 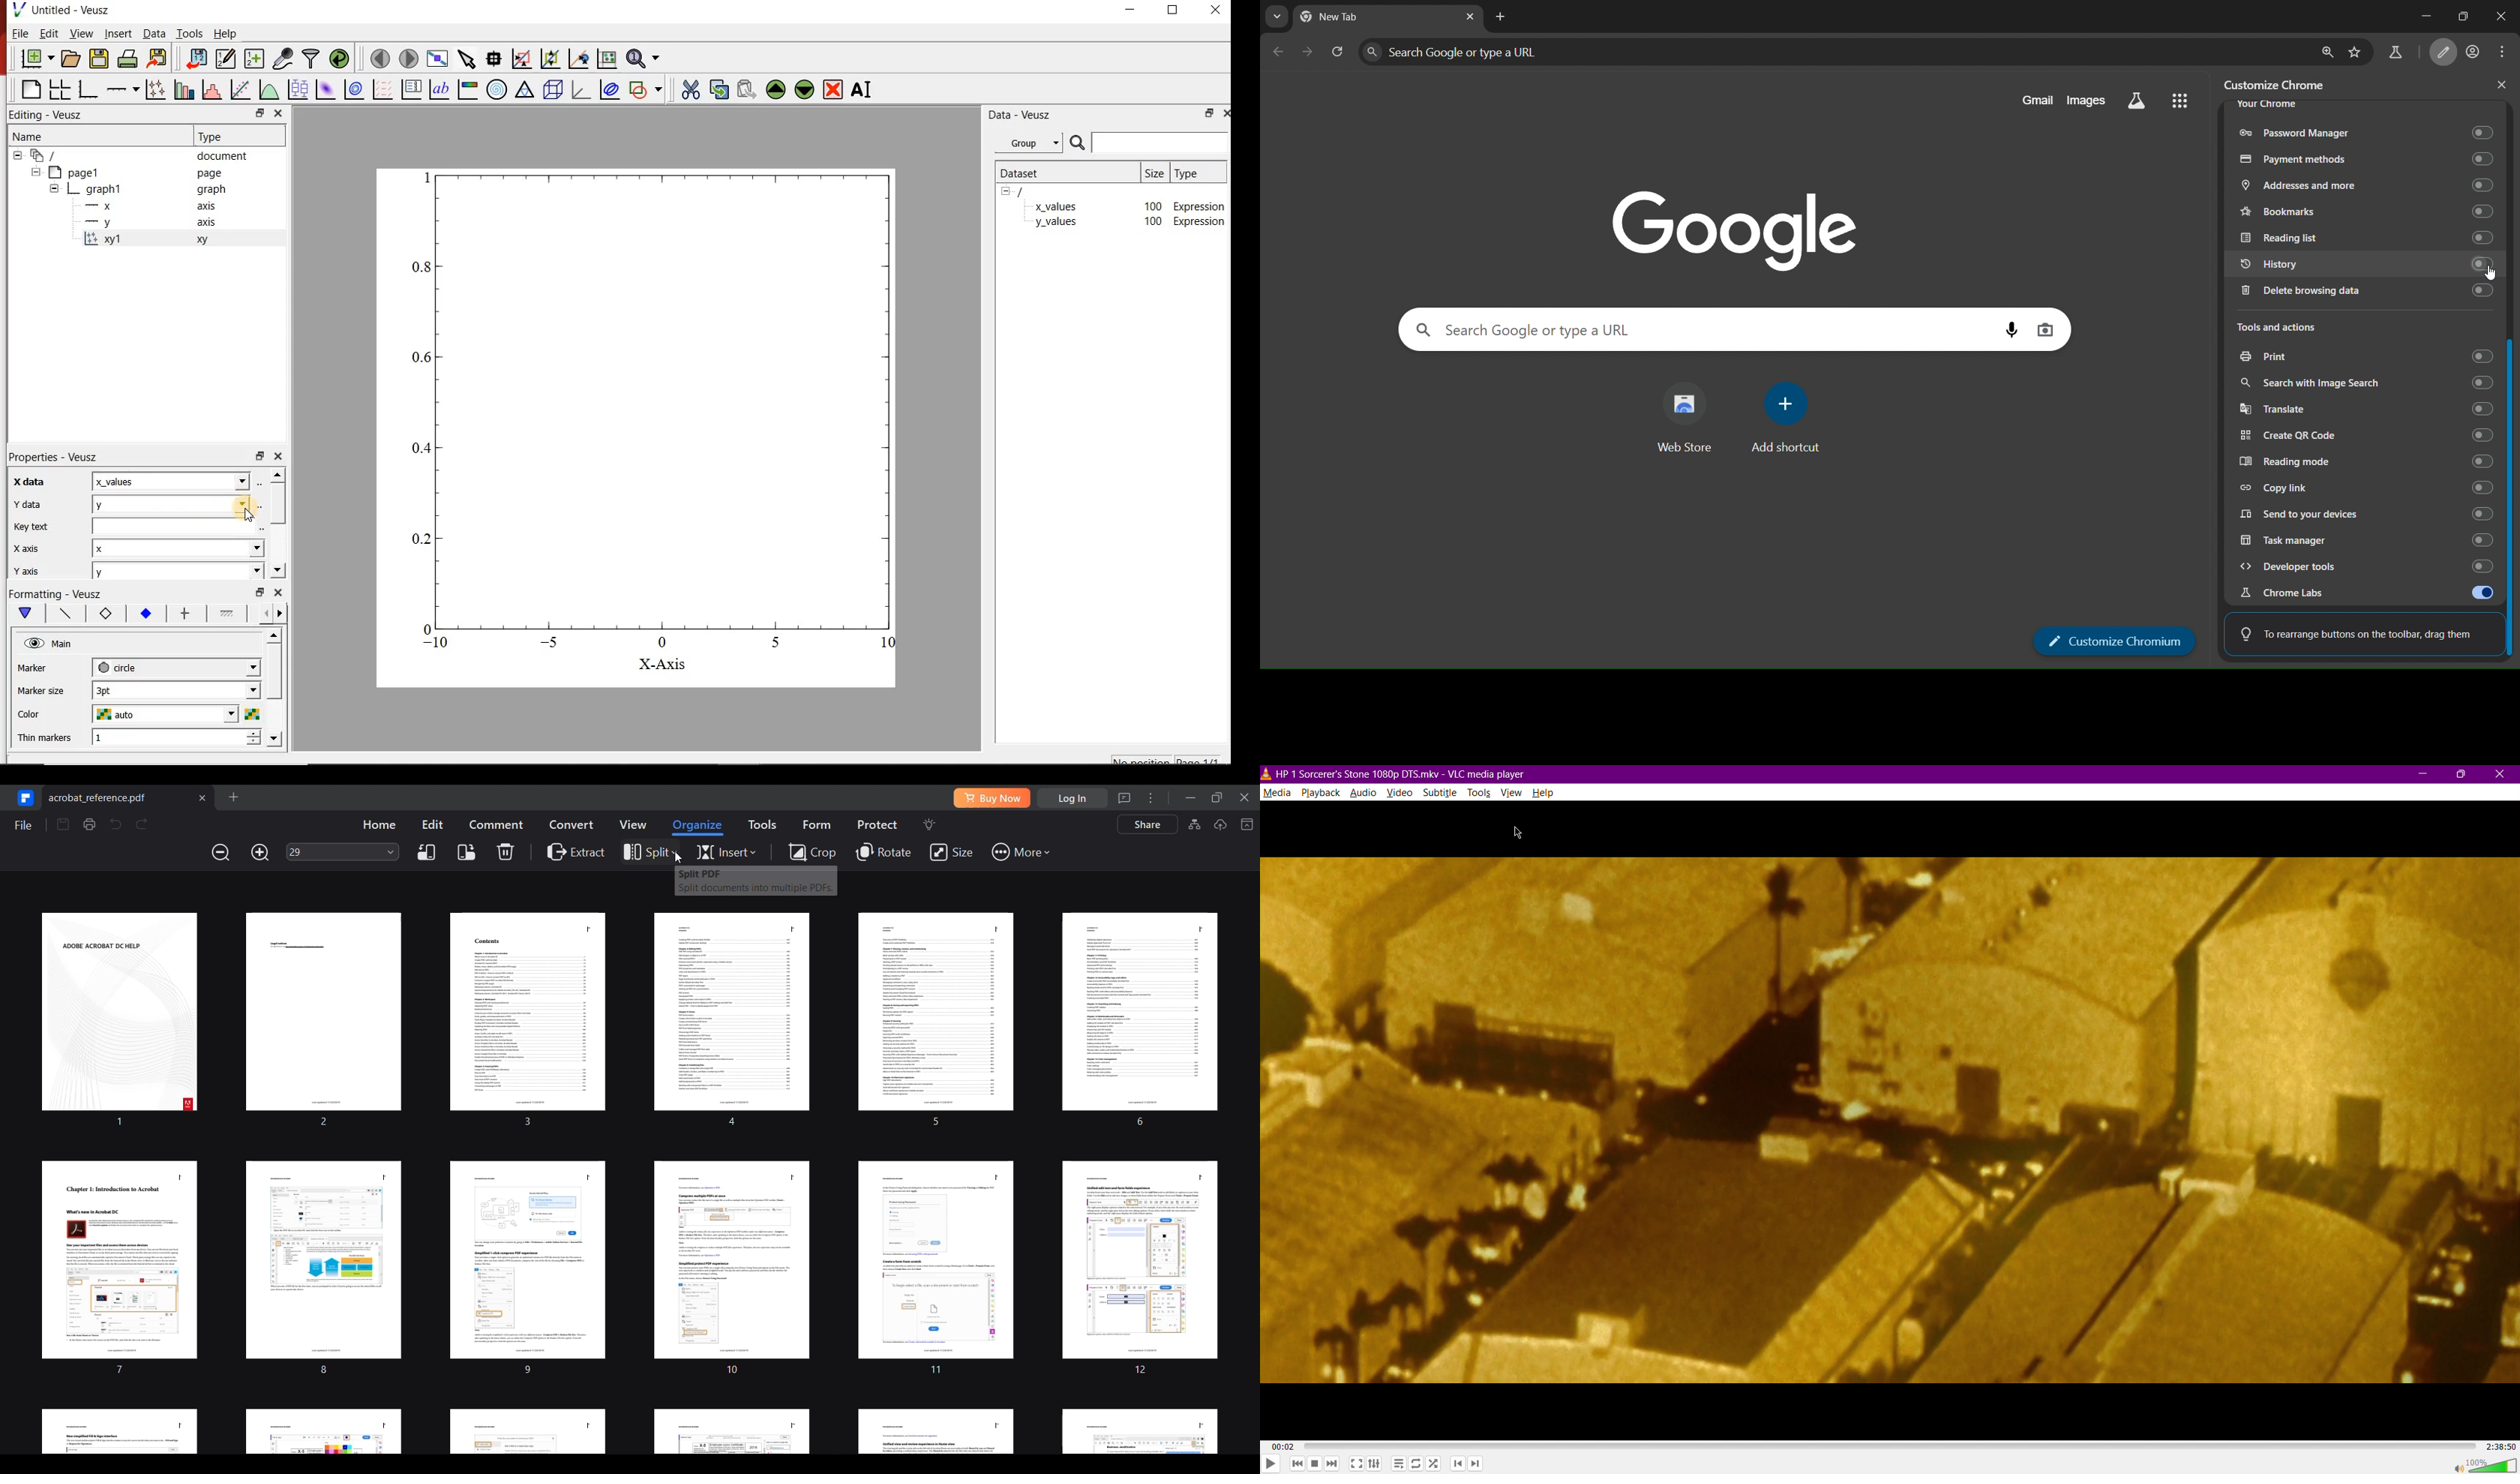 What do you see at coordinates (1685, 422) in the screenshot?
I see `web store` at bounding box center [1685, 422].